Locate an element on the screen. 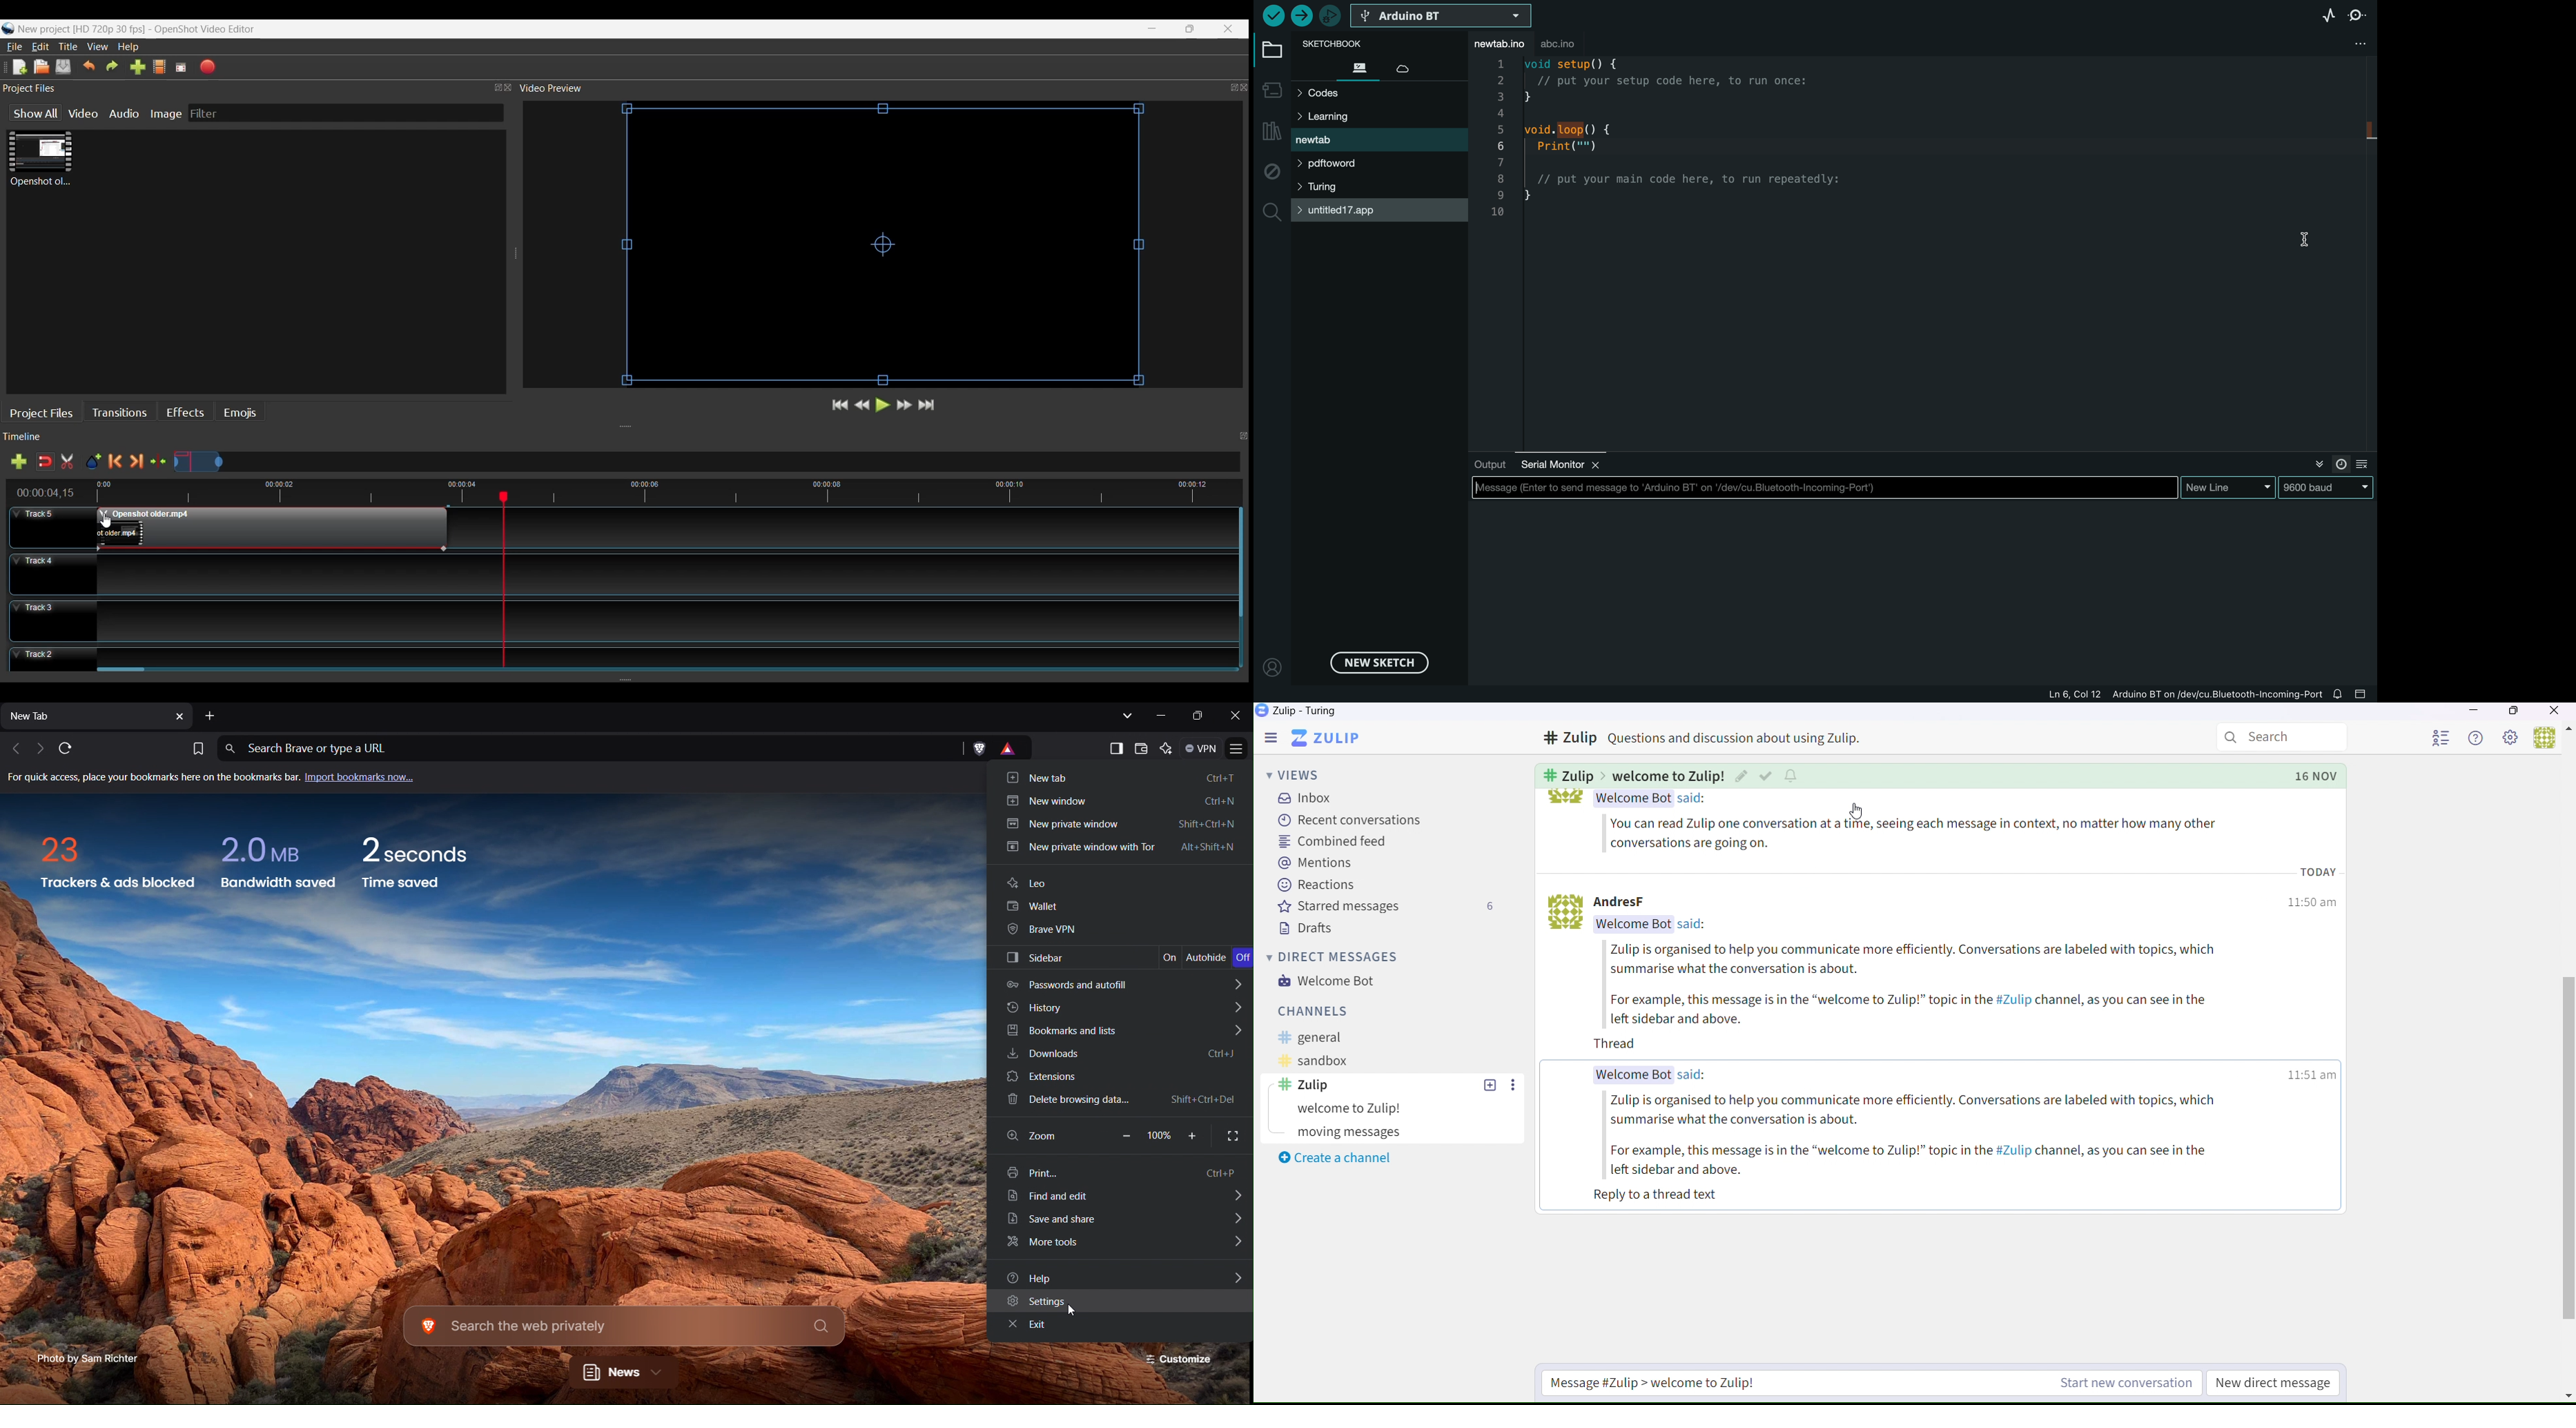 The width and height of the screenshot is (2576, 1428). timer is located at coordinates (2343, 462).